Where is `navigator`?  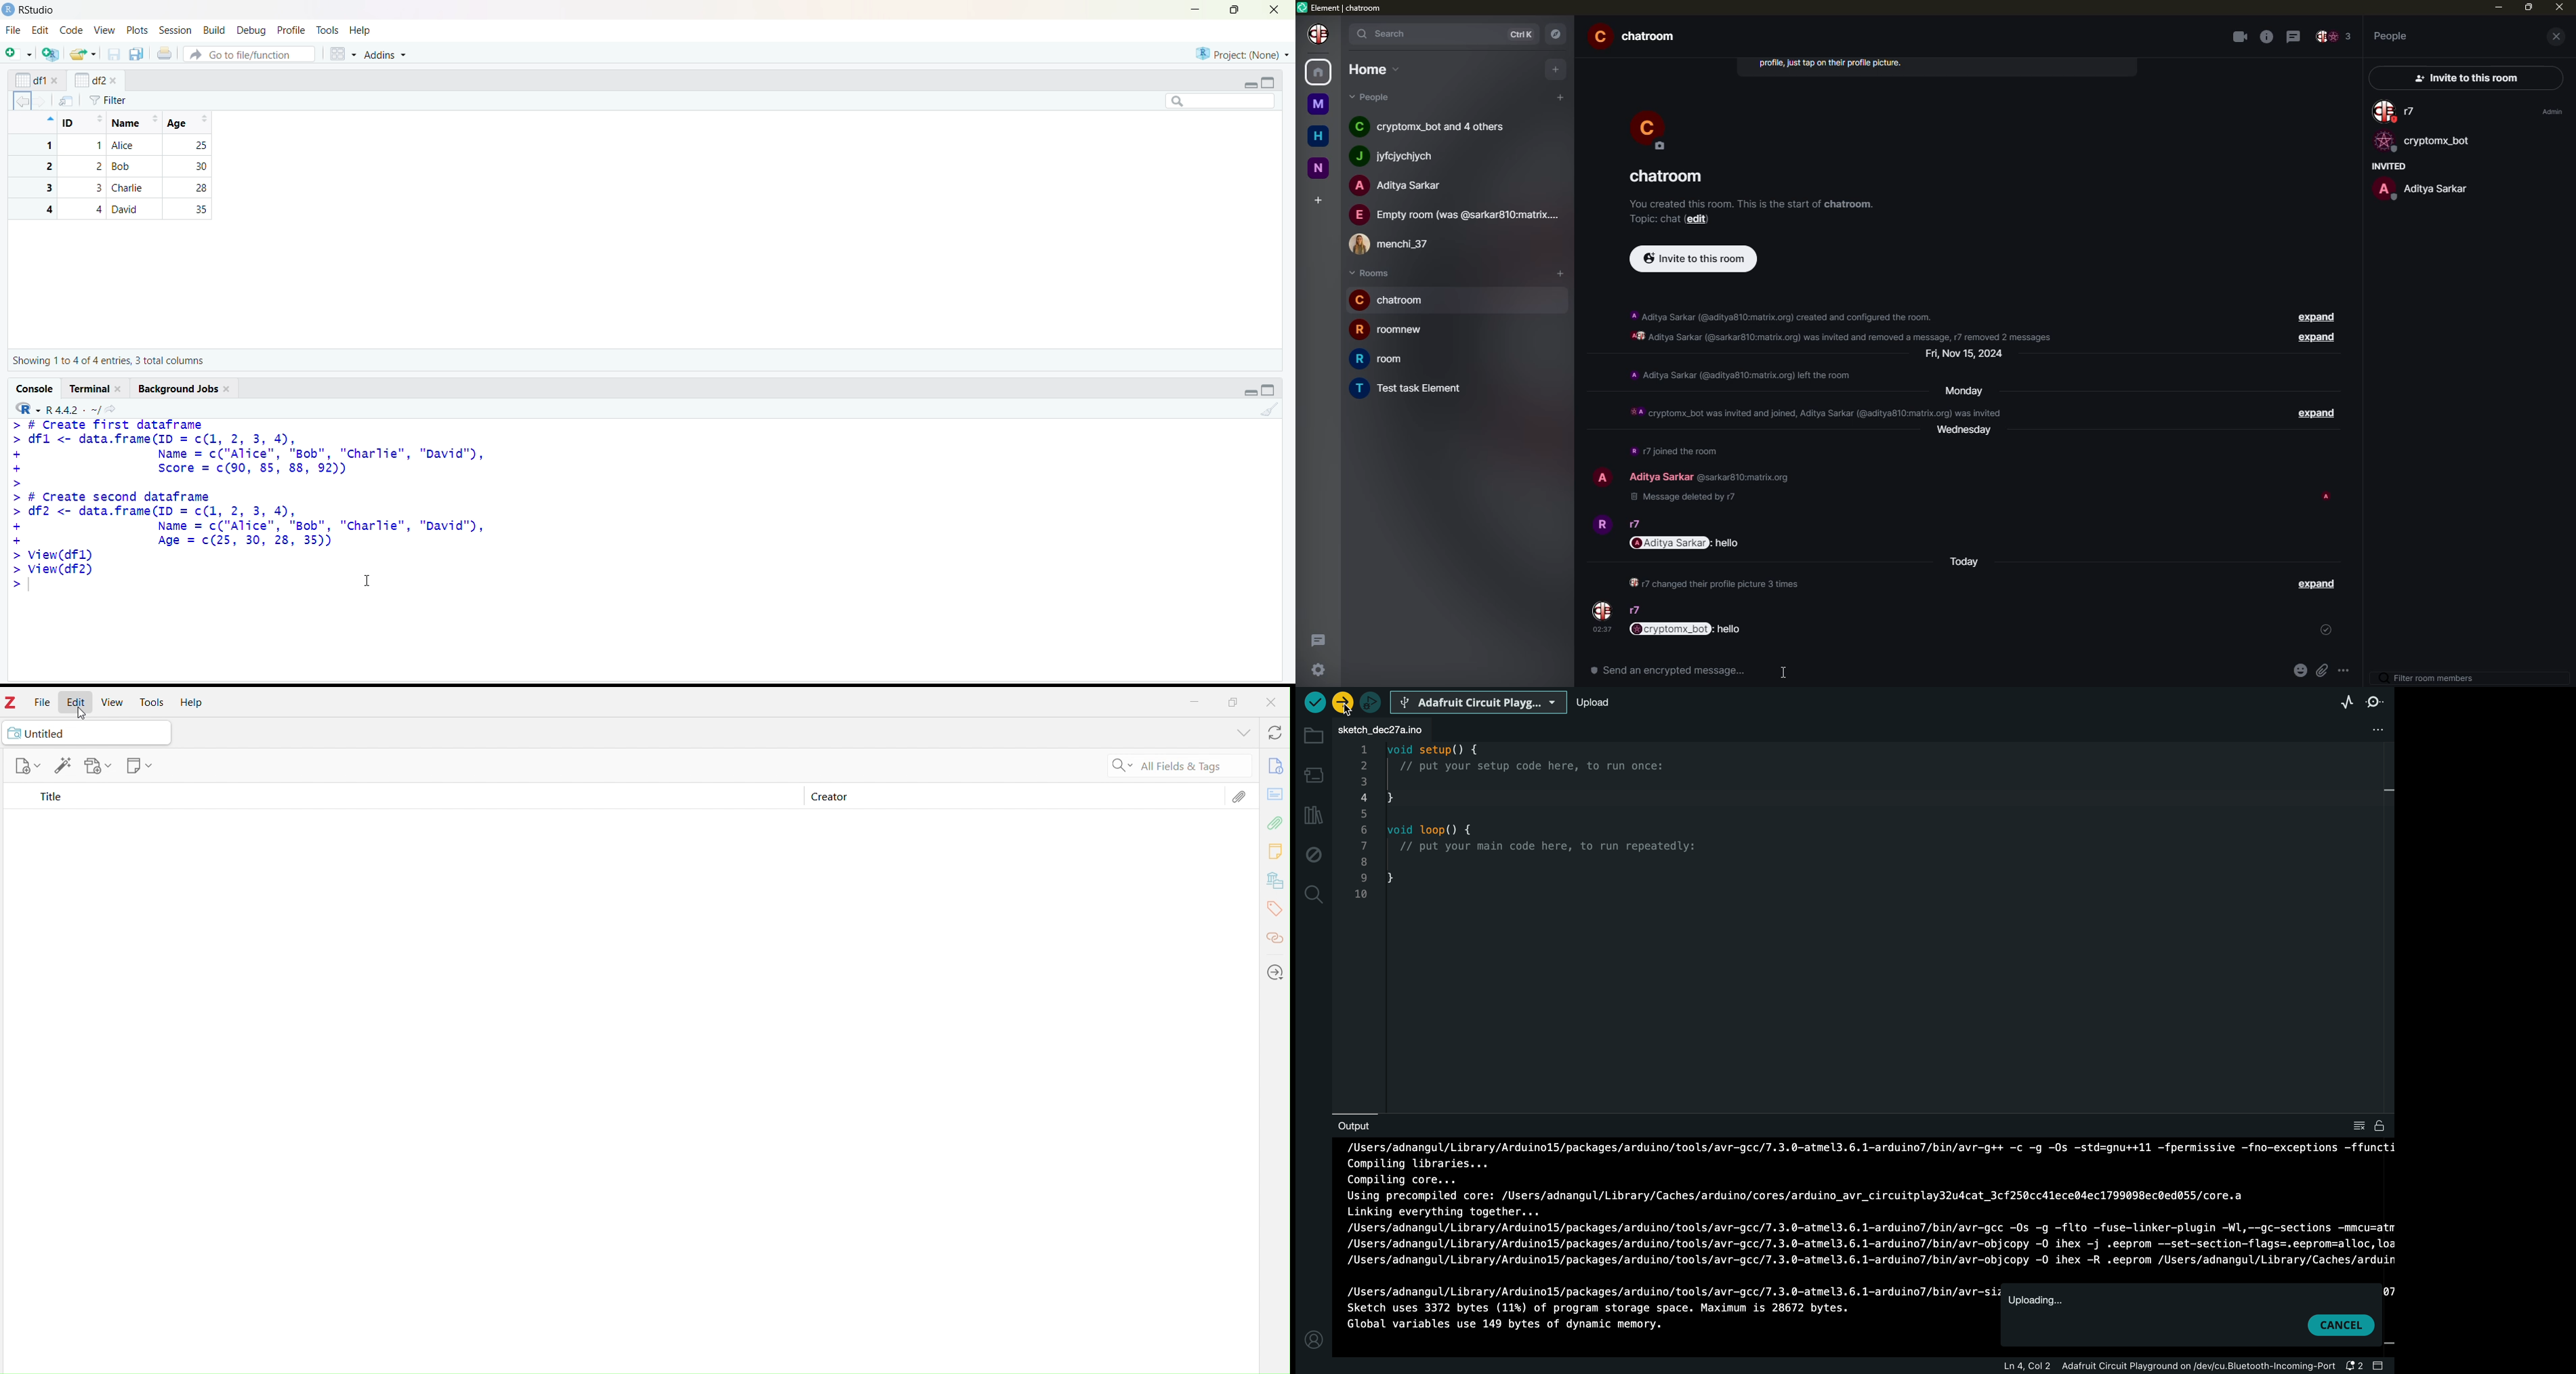 navigator is located at coordinates (1560, 34).